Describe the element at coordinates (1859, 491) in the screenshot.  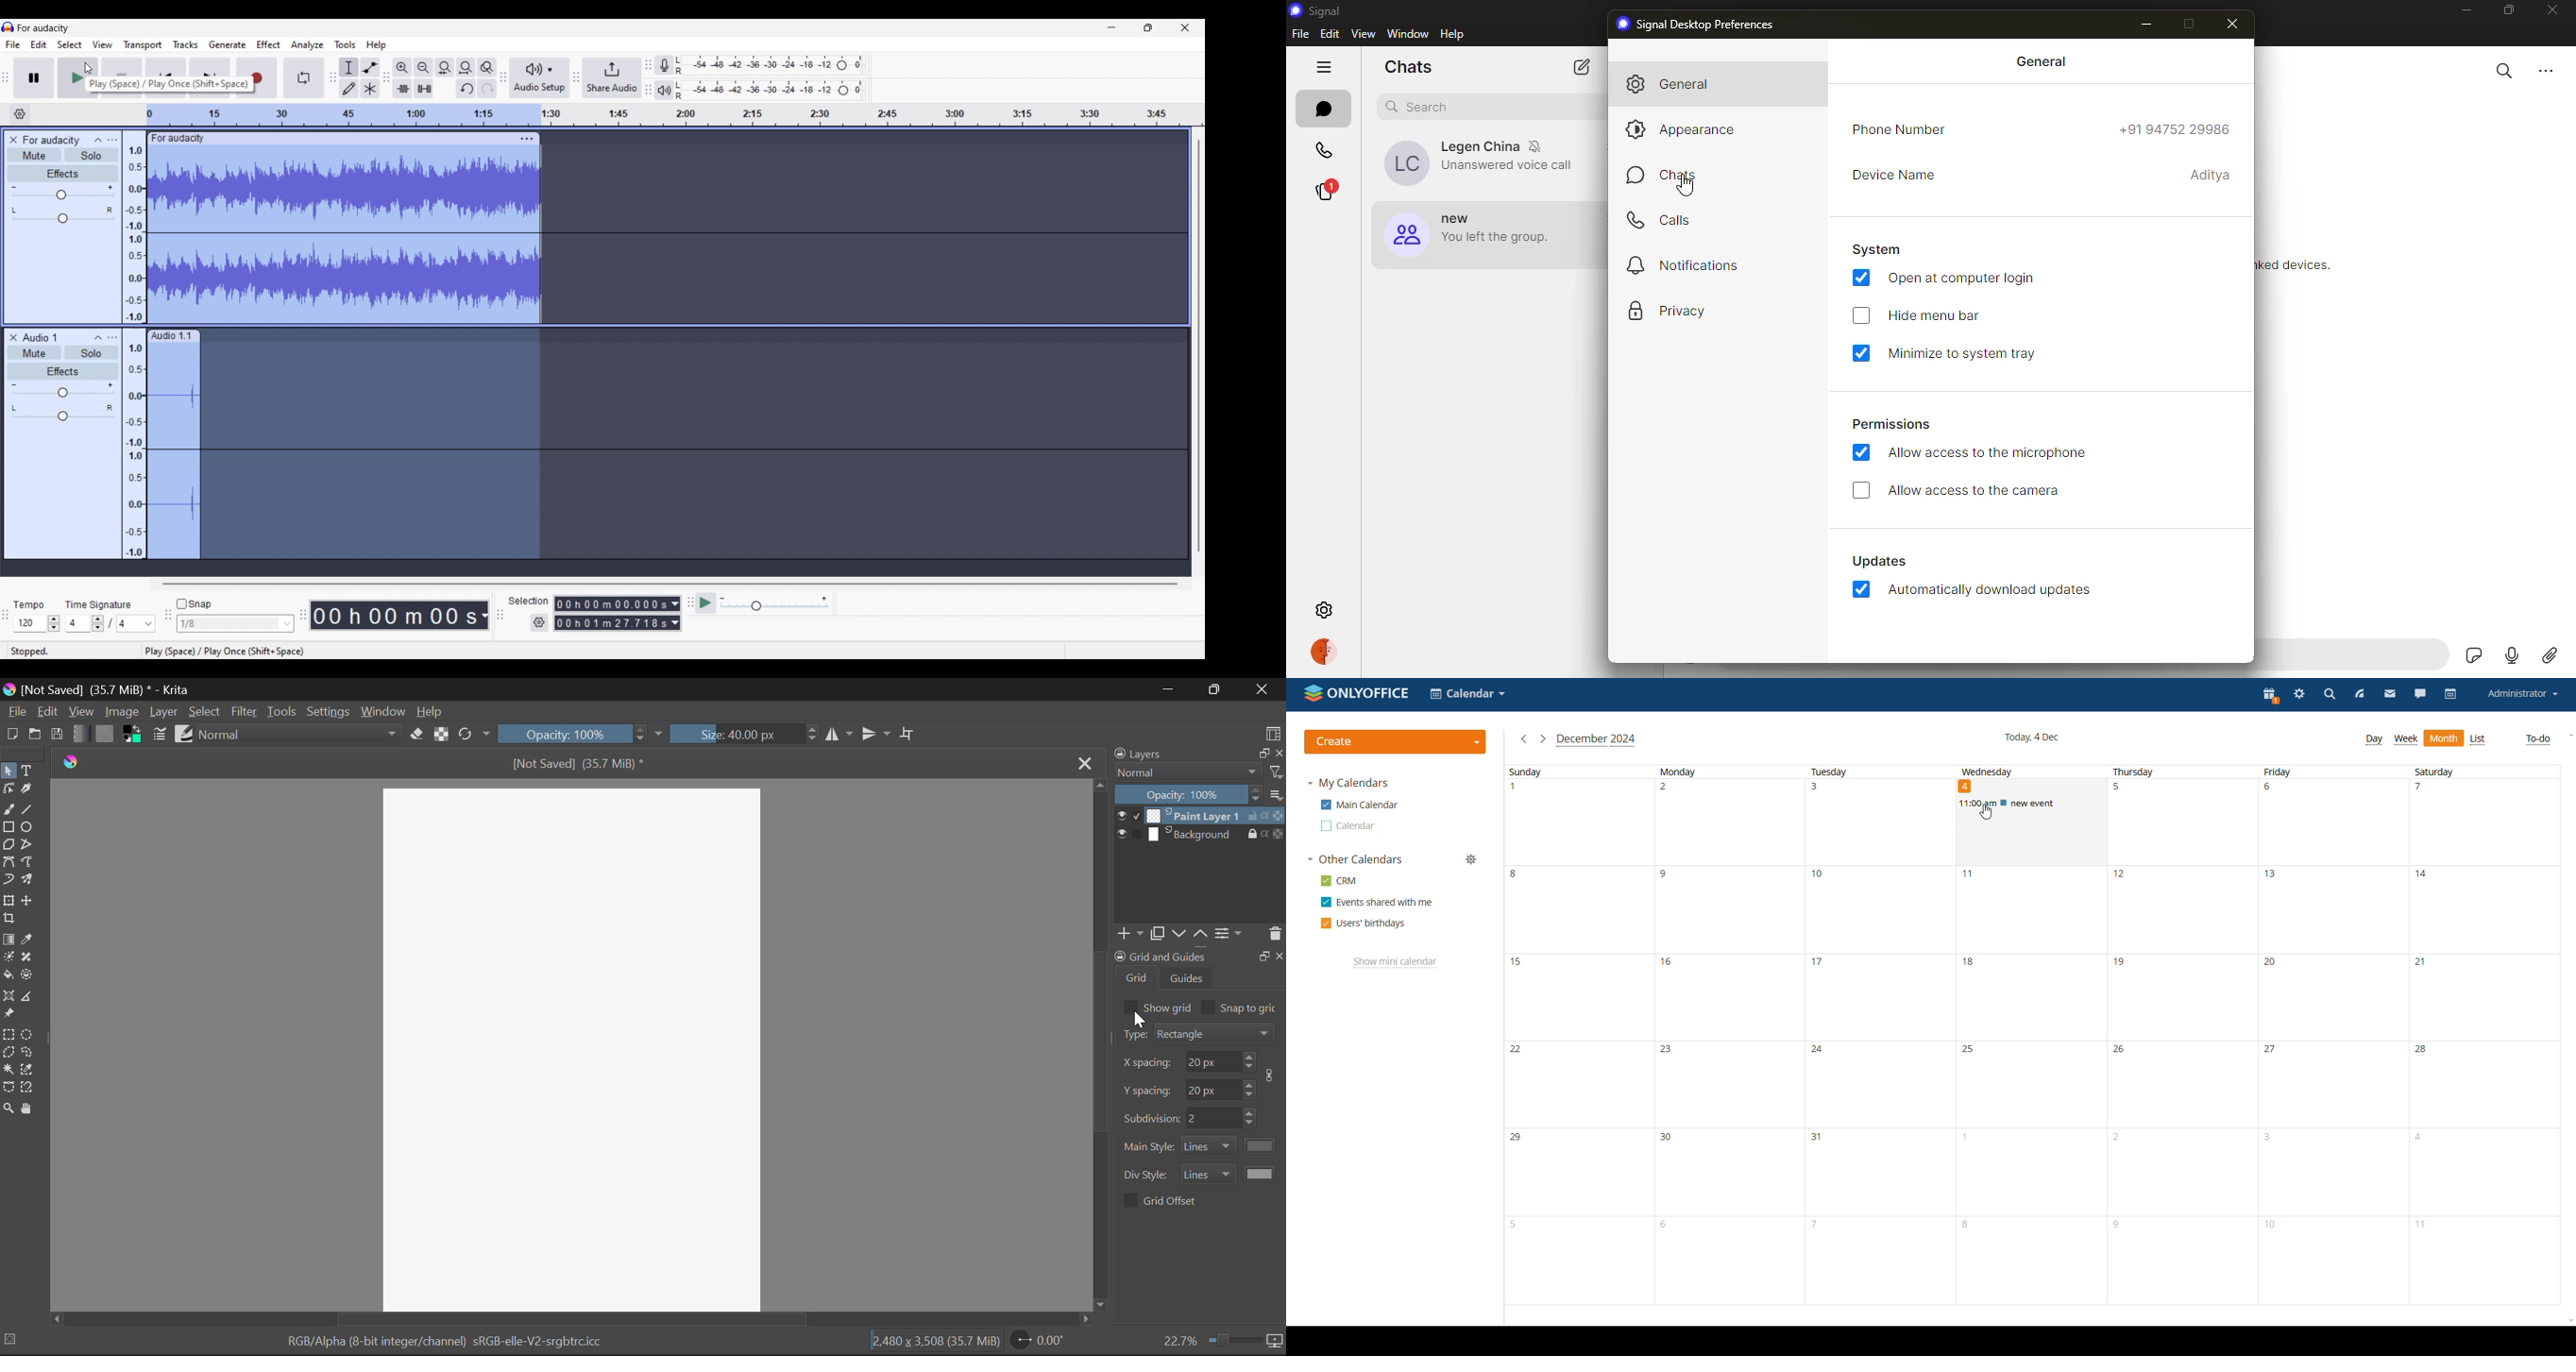
I see `enable` at that location.